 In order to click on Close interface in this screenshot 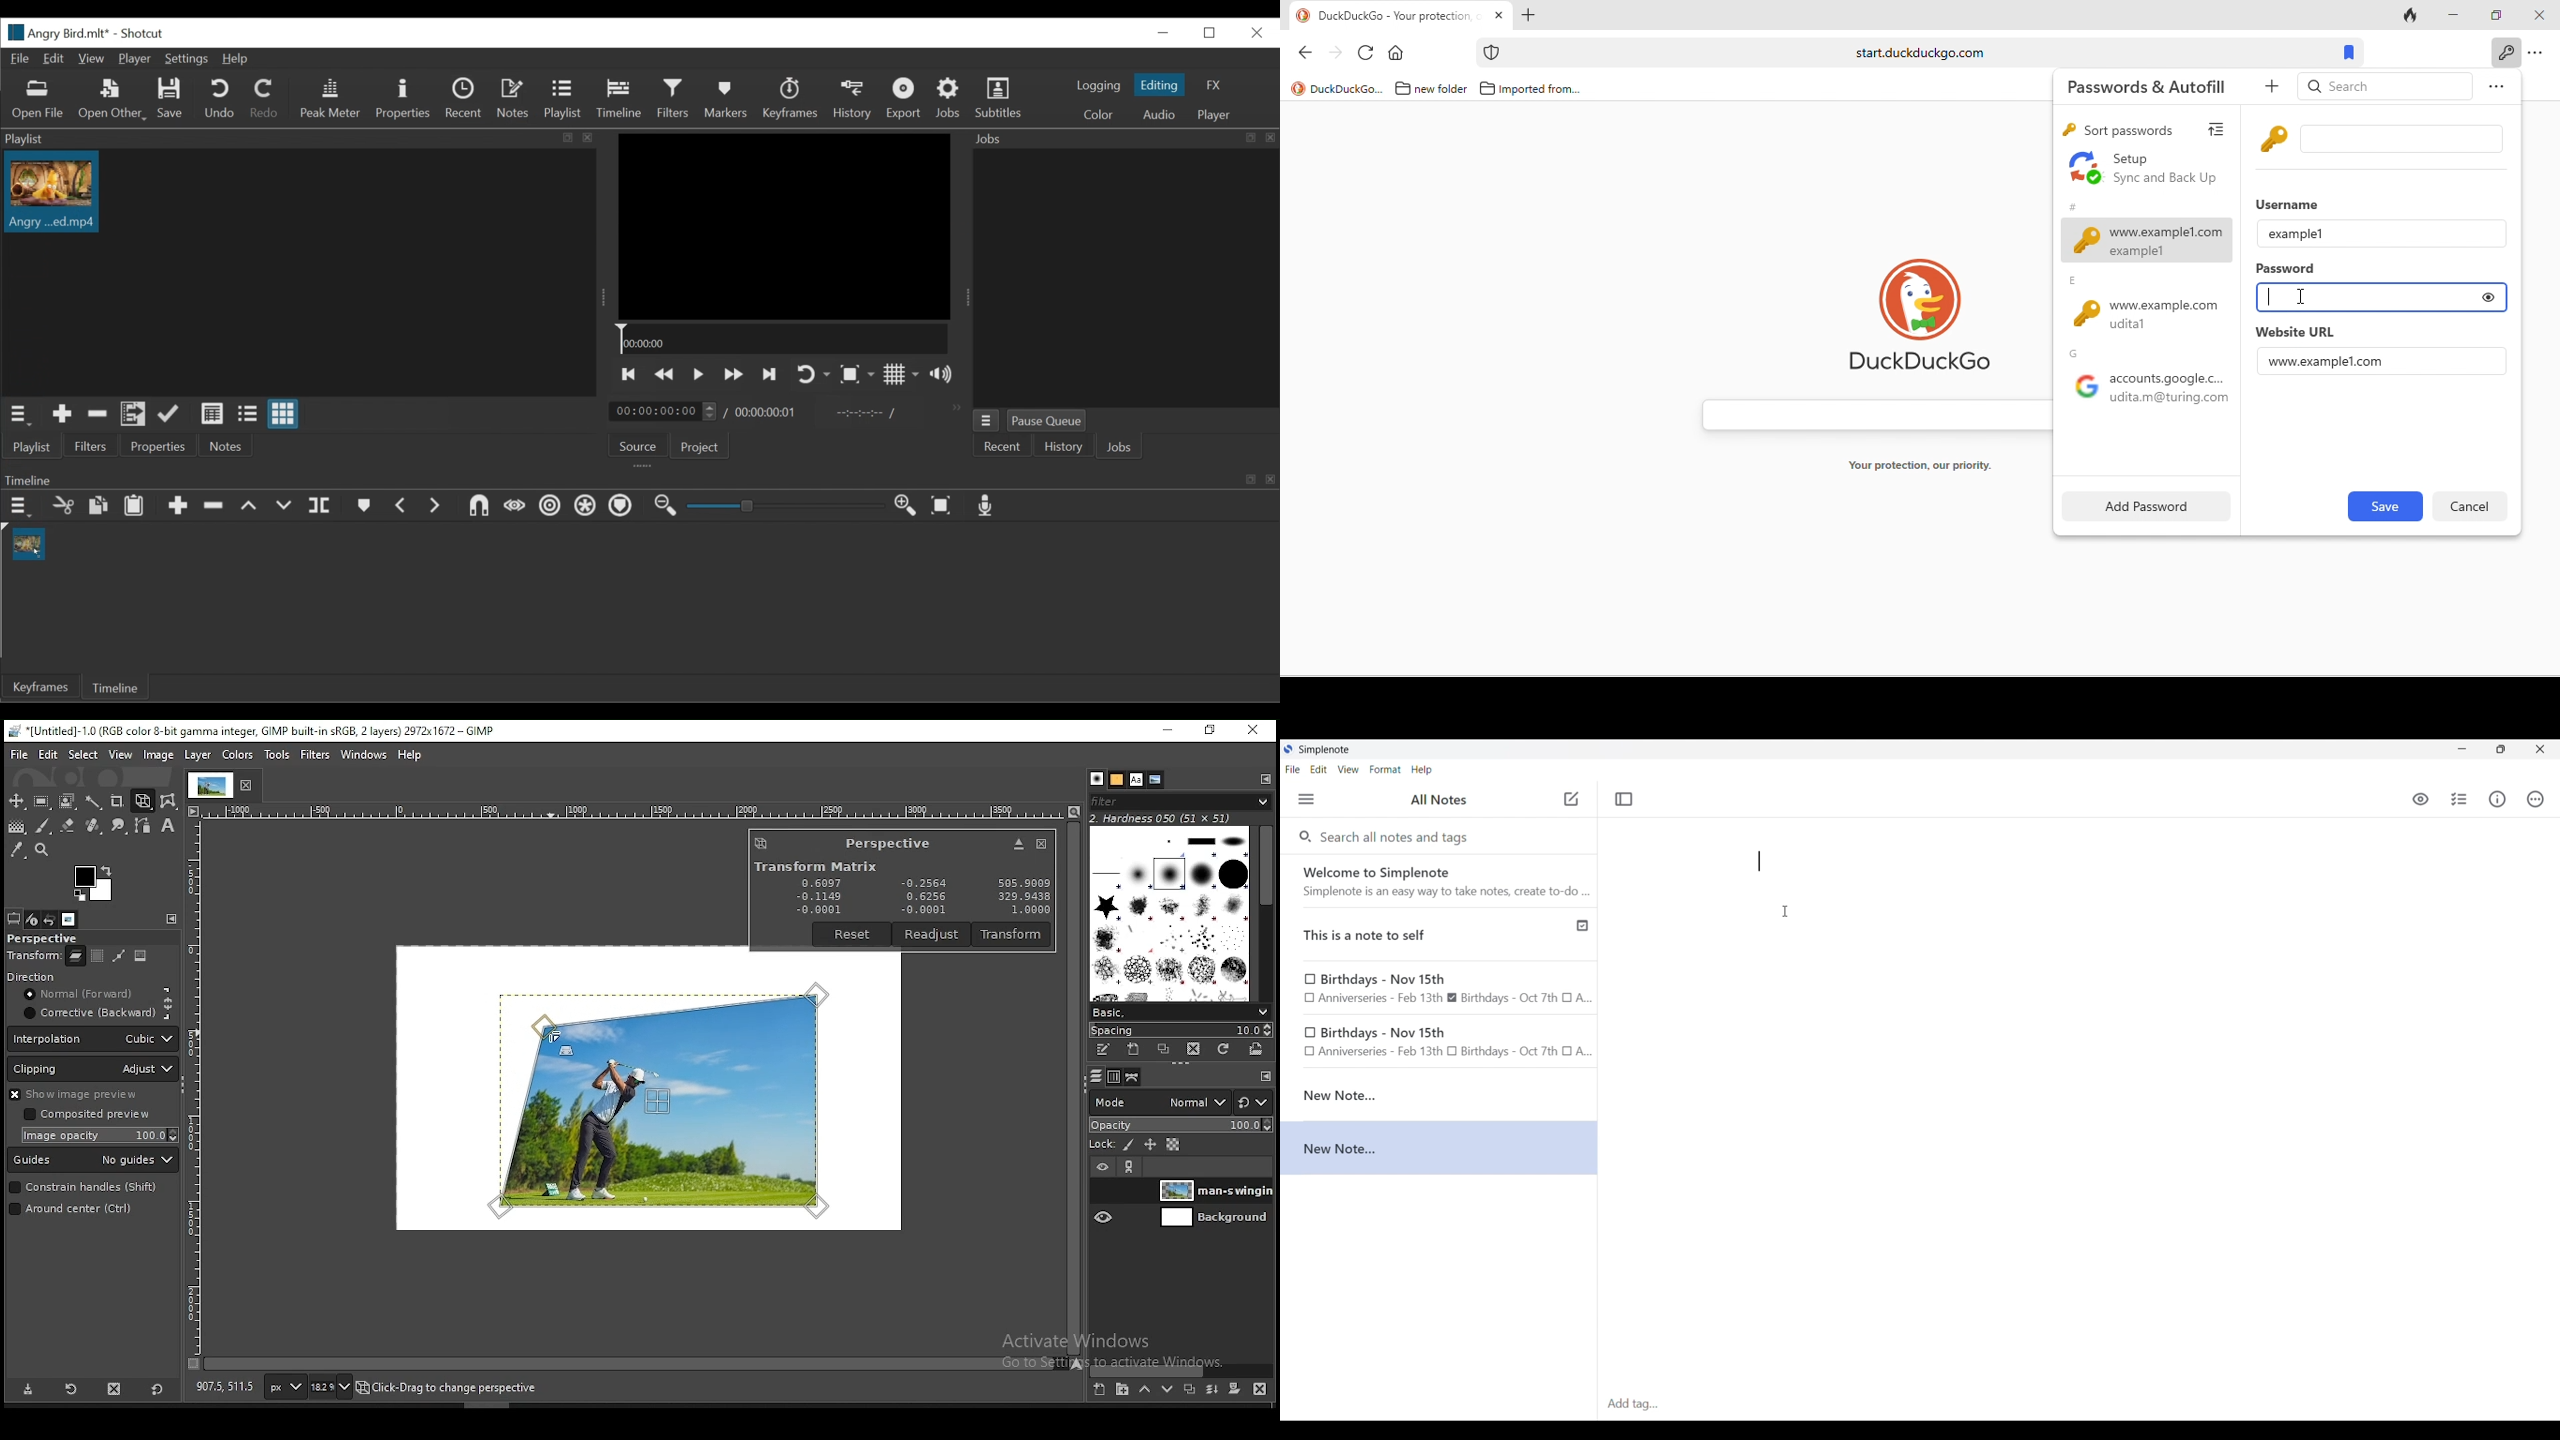, I will do `click(2540, 749)`.